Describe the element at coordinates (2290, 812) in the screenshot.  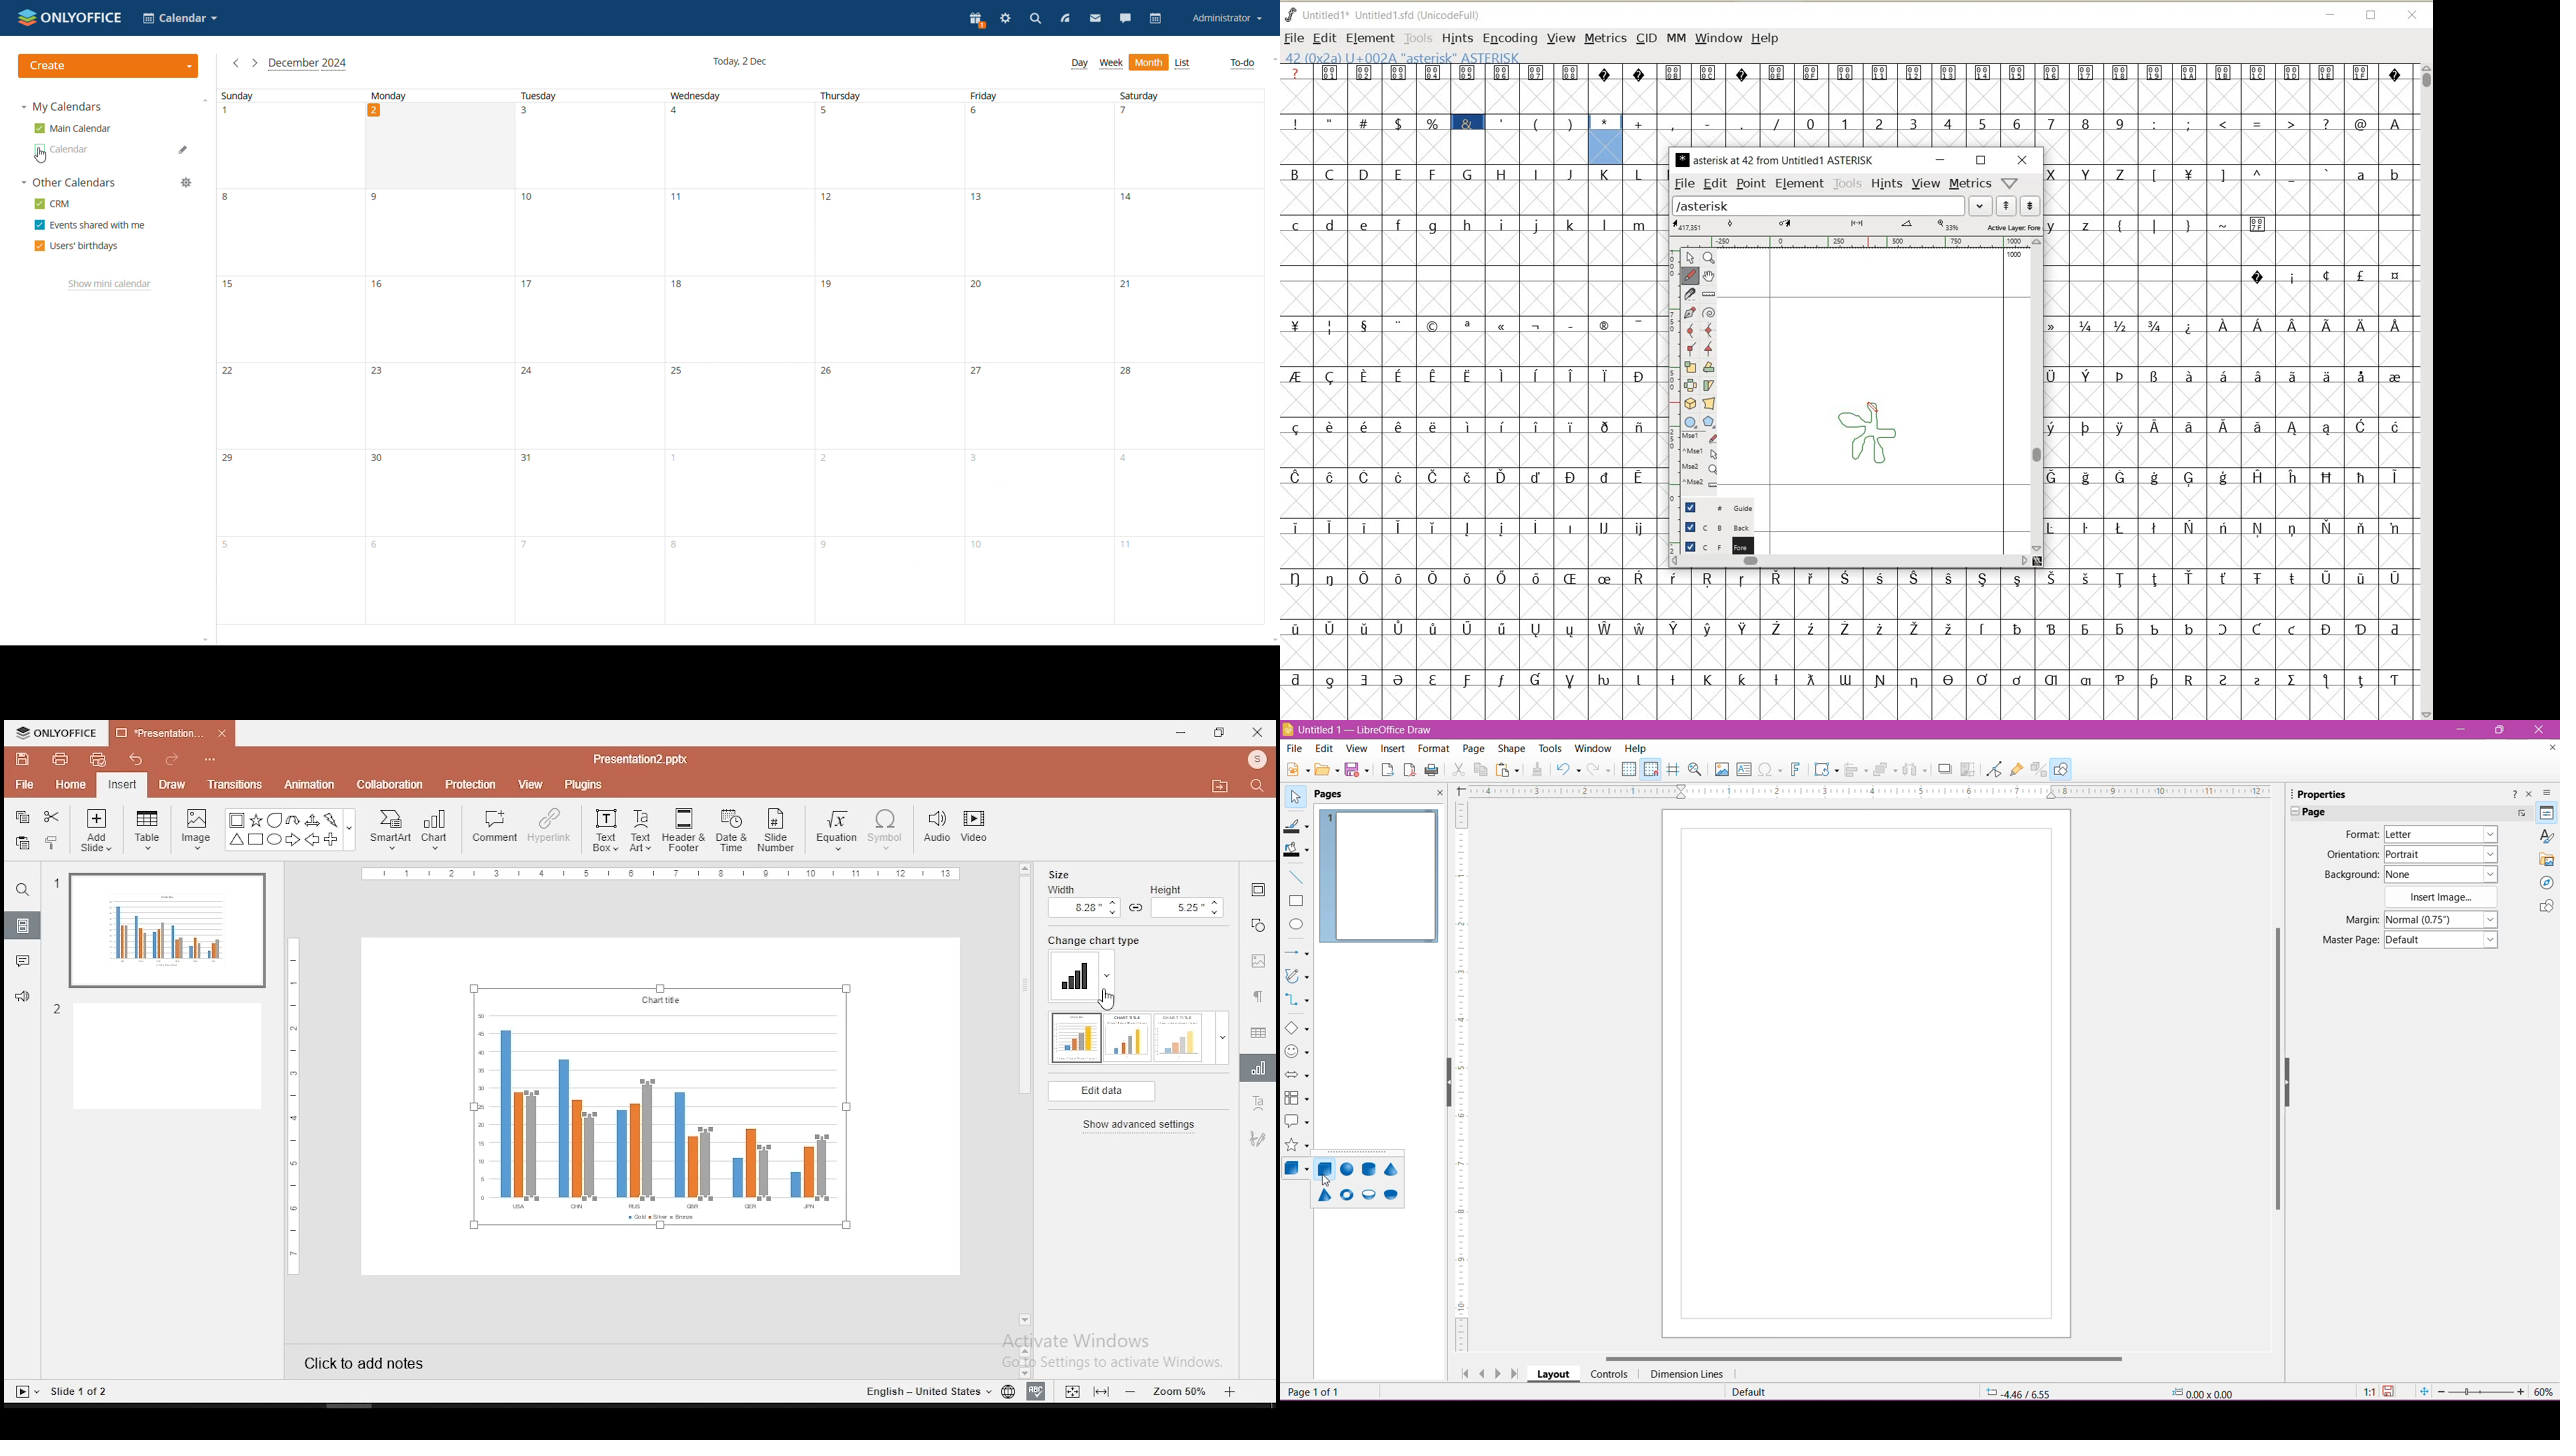
I see `Expand/Close Pane` at that location.